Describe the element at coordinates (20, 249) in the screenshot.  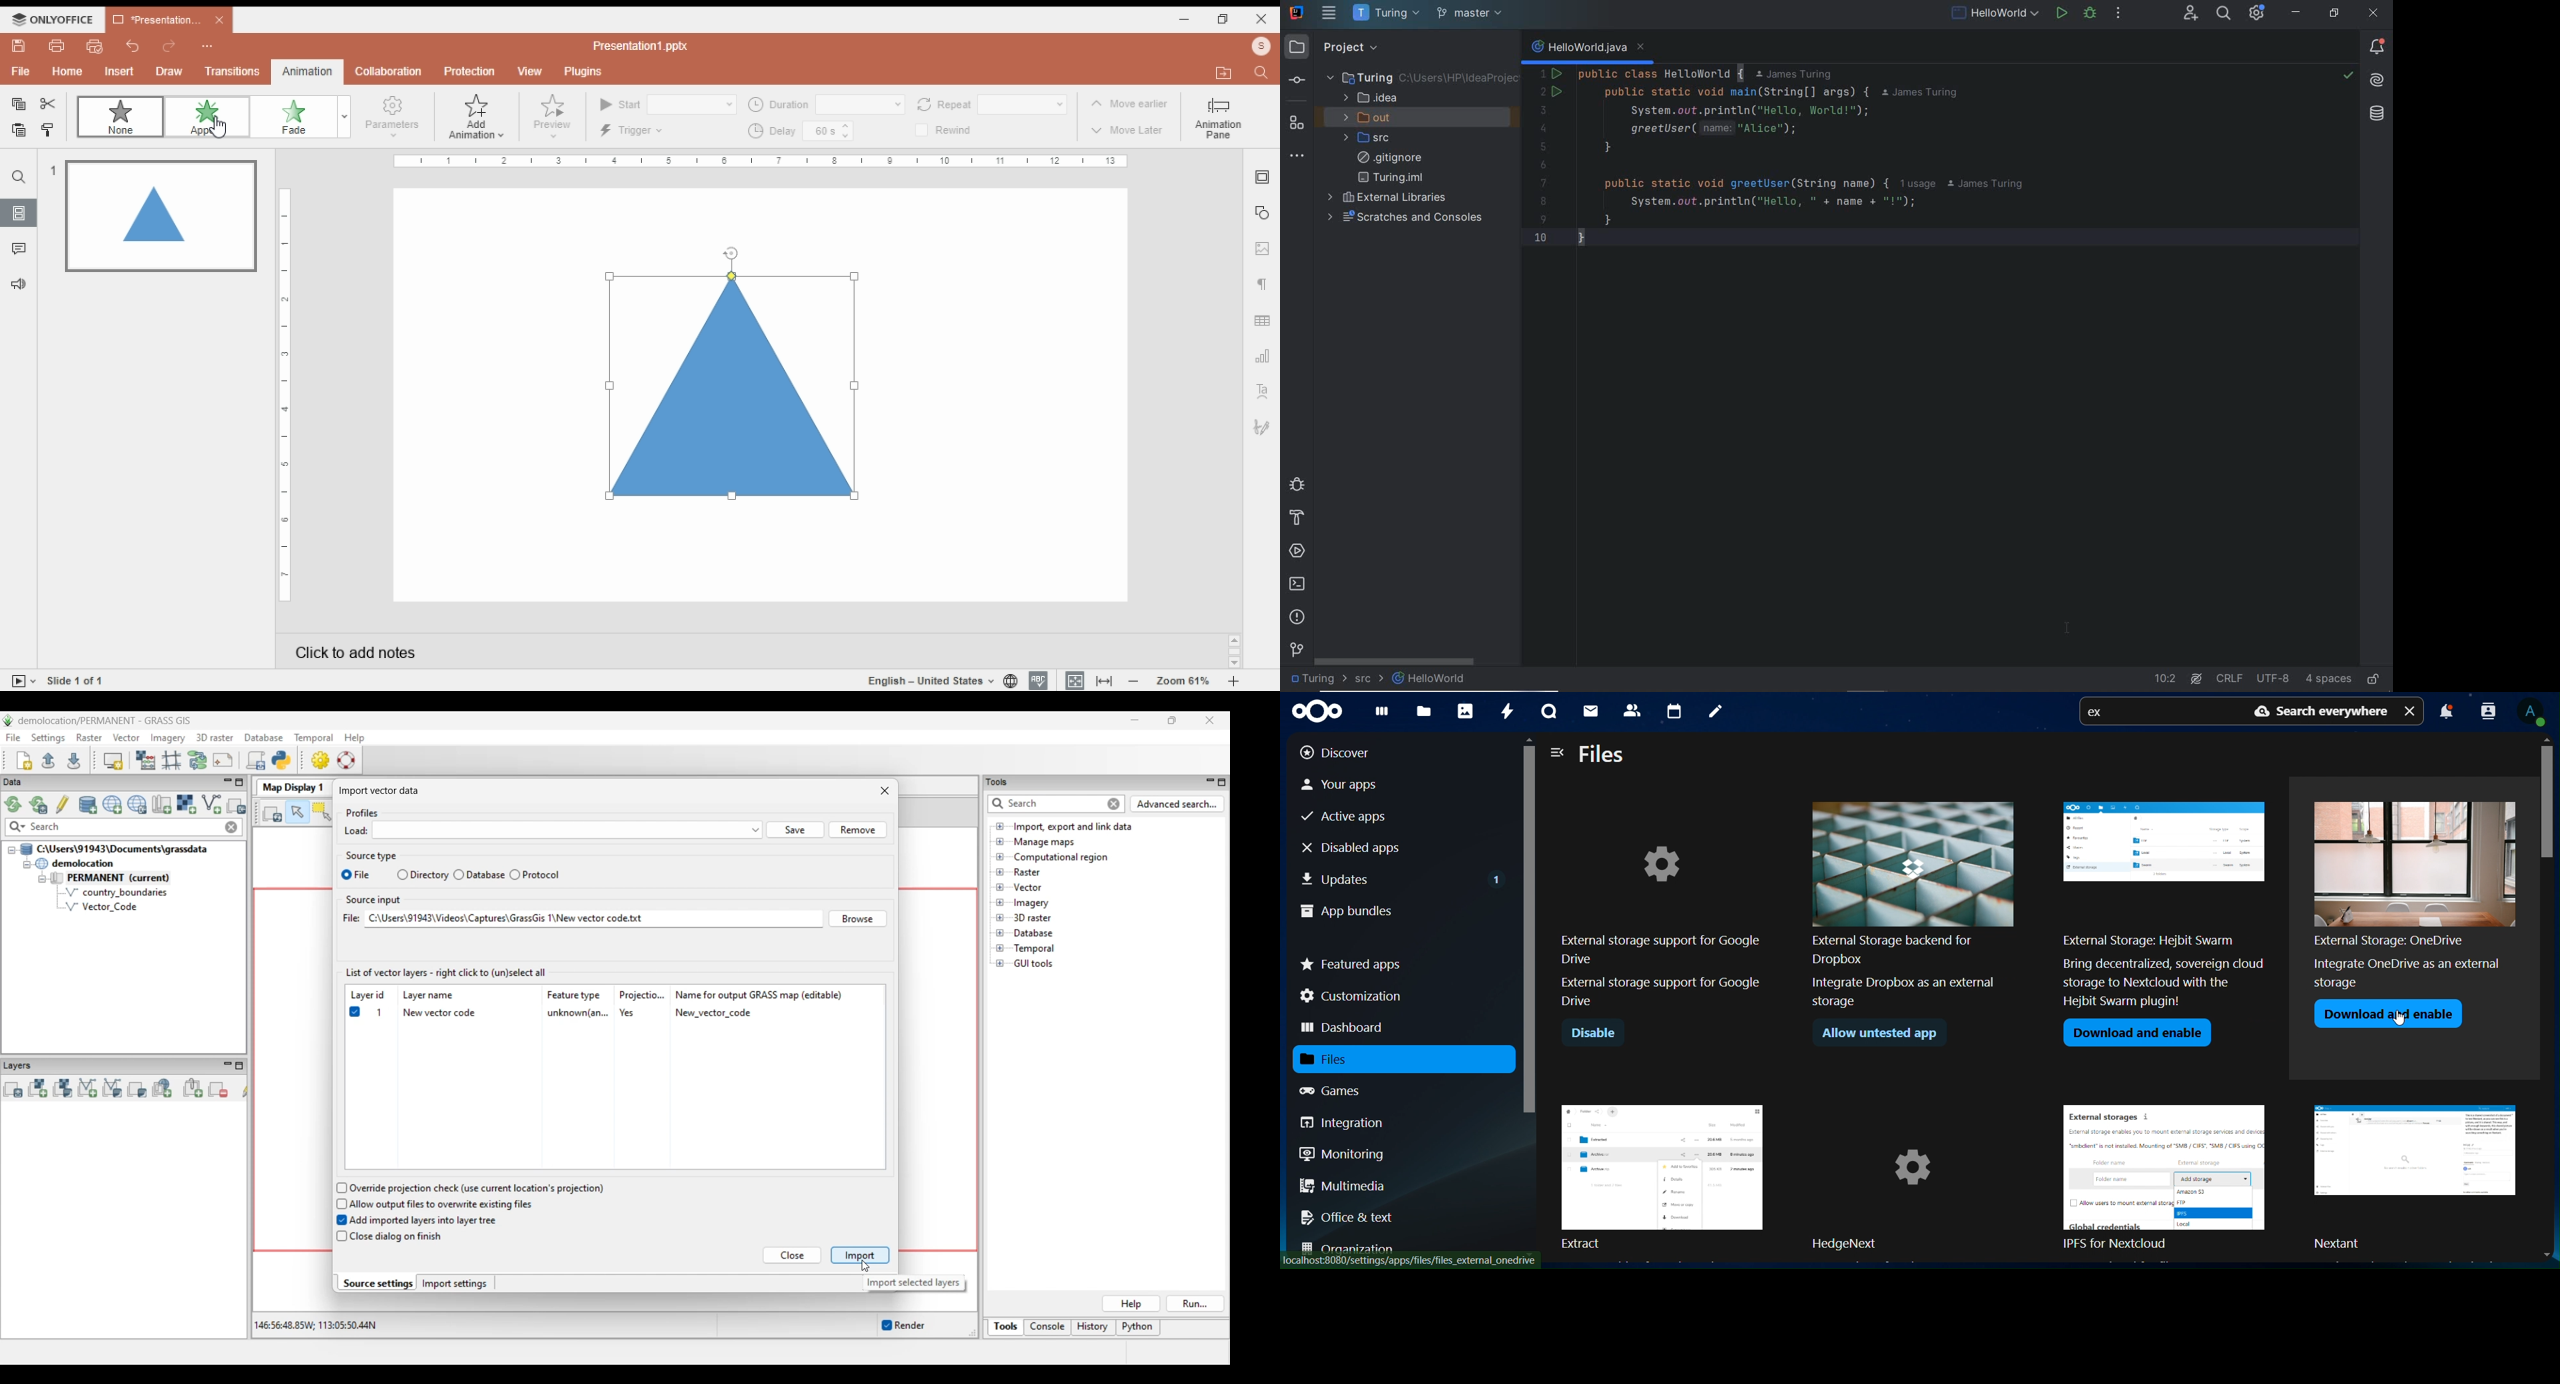
I see `comments` at that location.